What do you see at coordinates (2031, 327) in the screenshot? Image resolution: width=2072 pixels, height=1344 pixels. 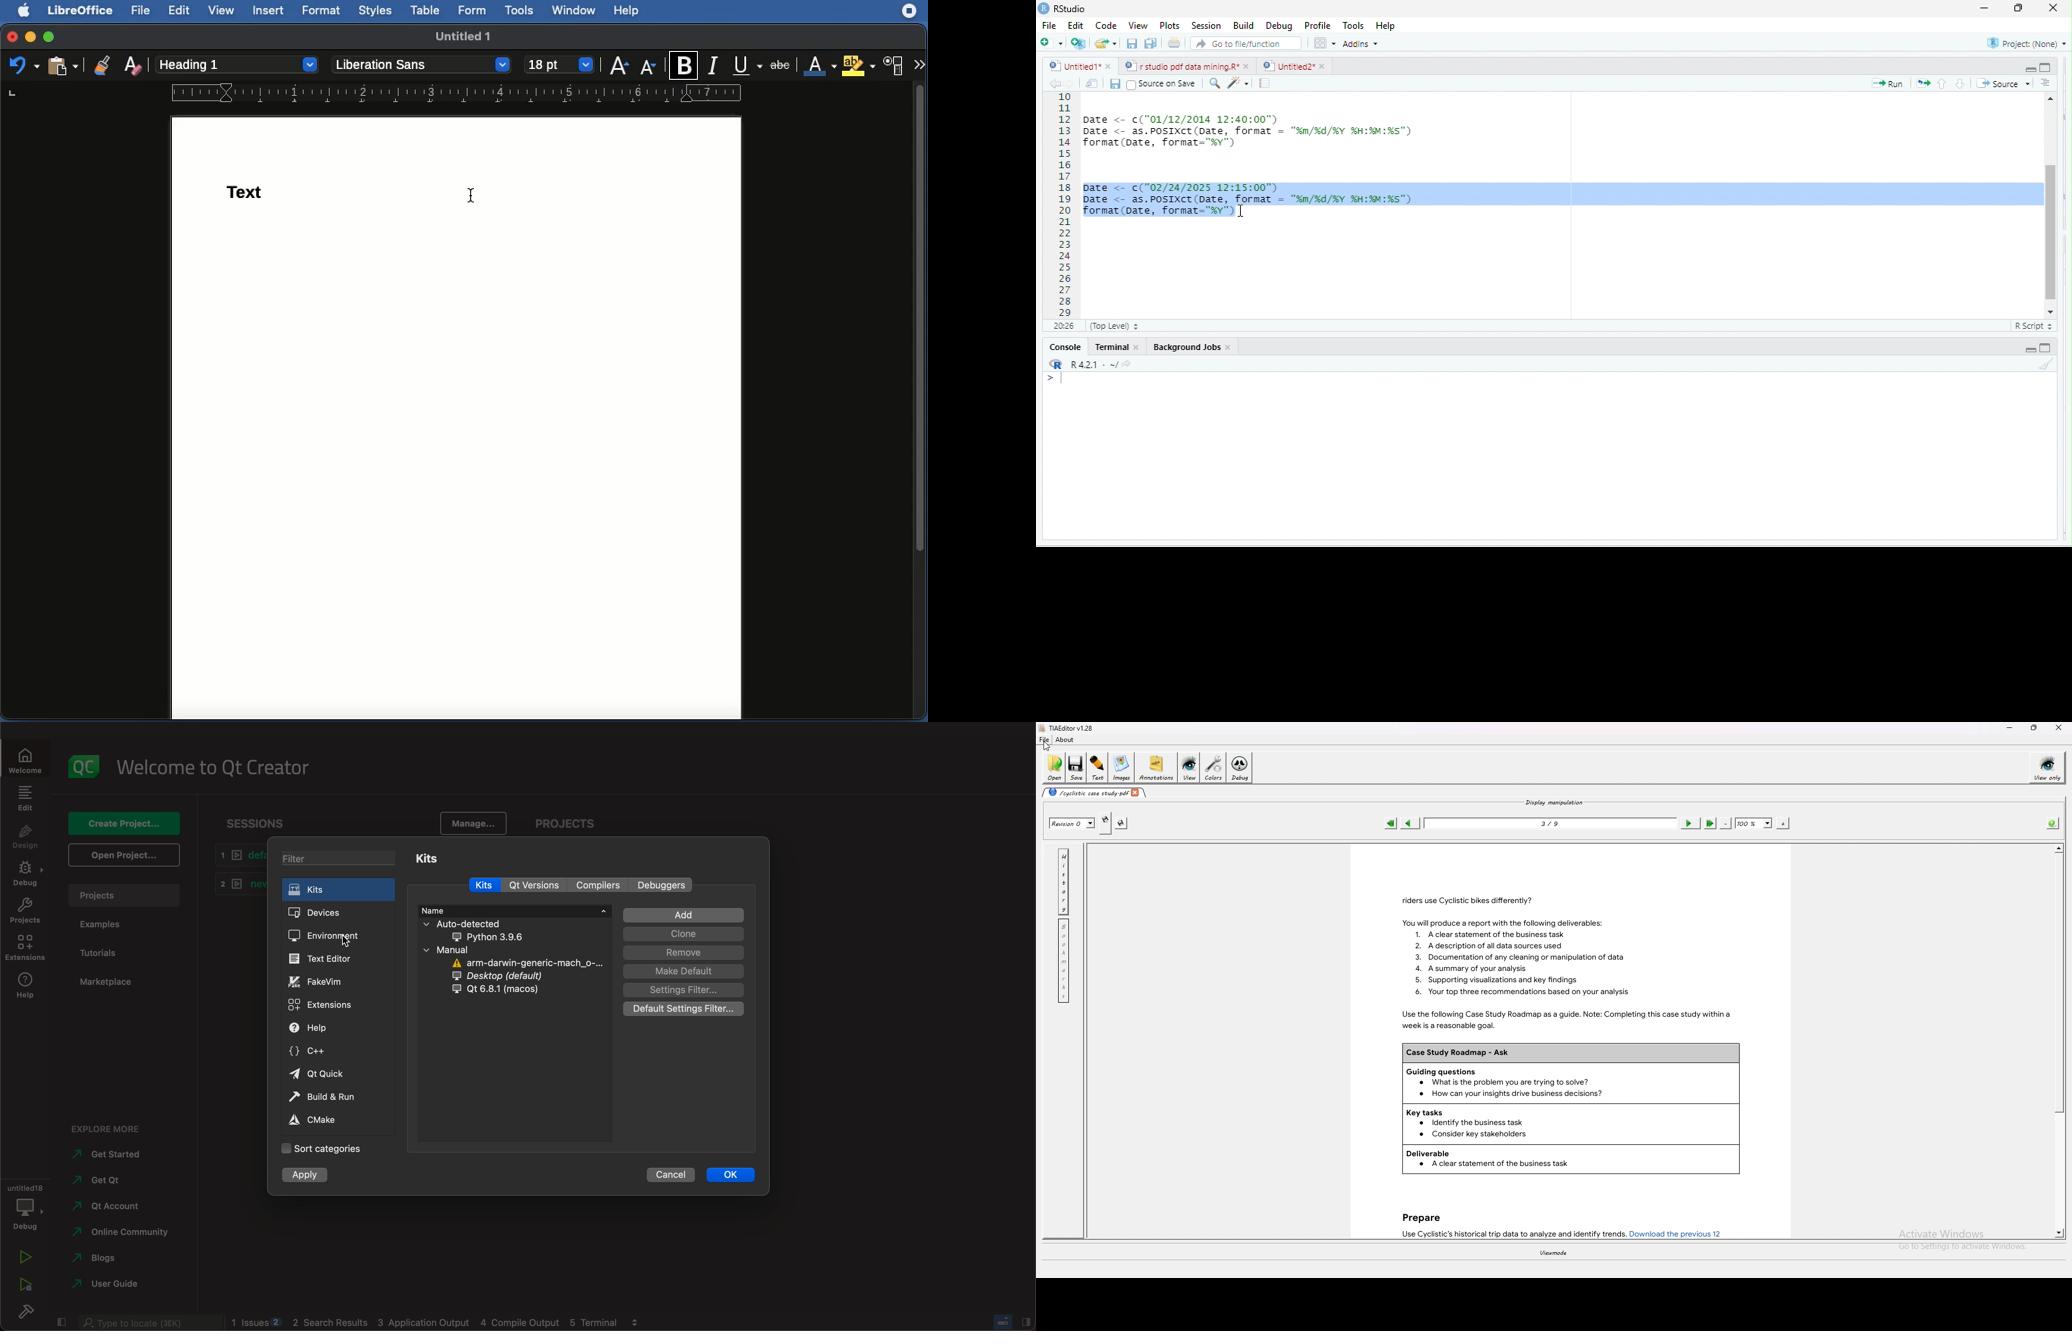 I see `R Script &` at bounding box center [2031, 327].